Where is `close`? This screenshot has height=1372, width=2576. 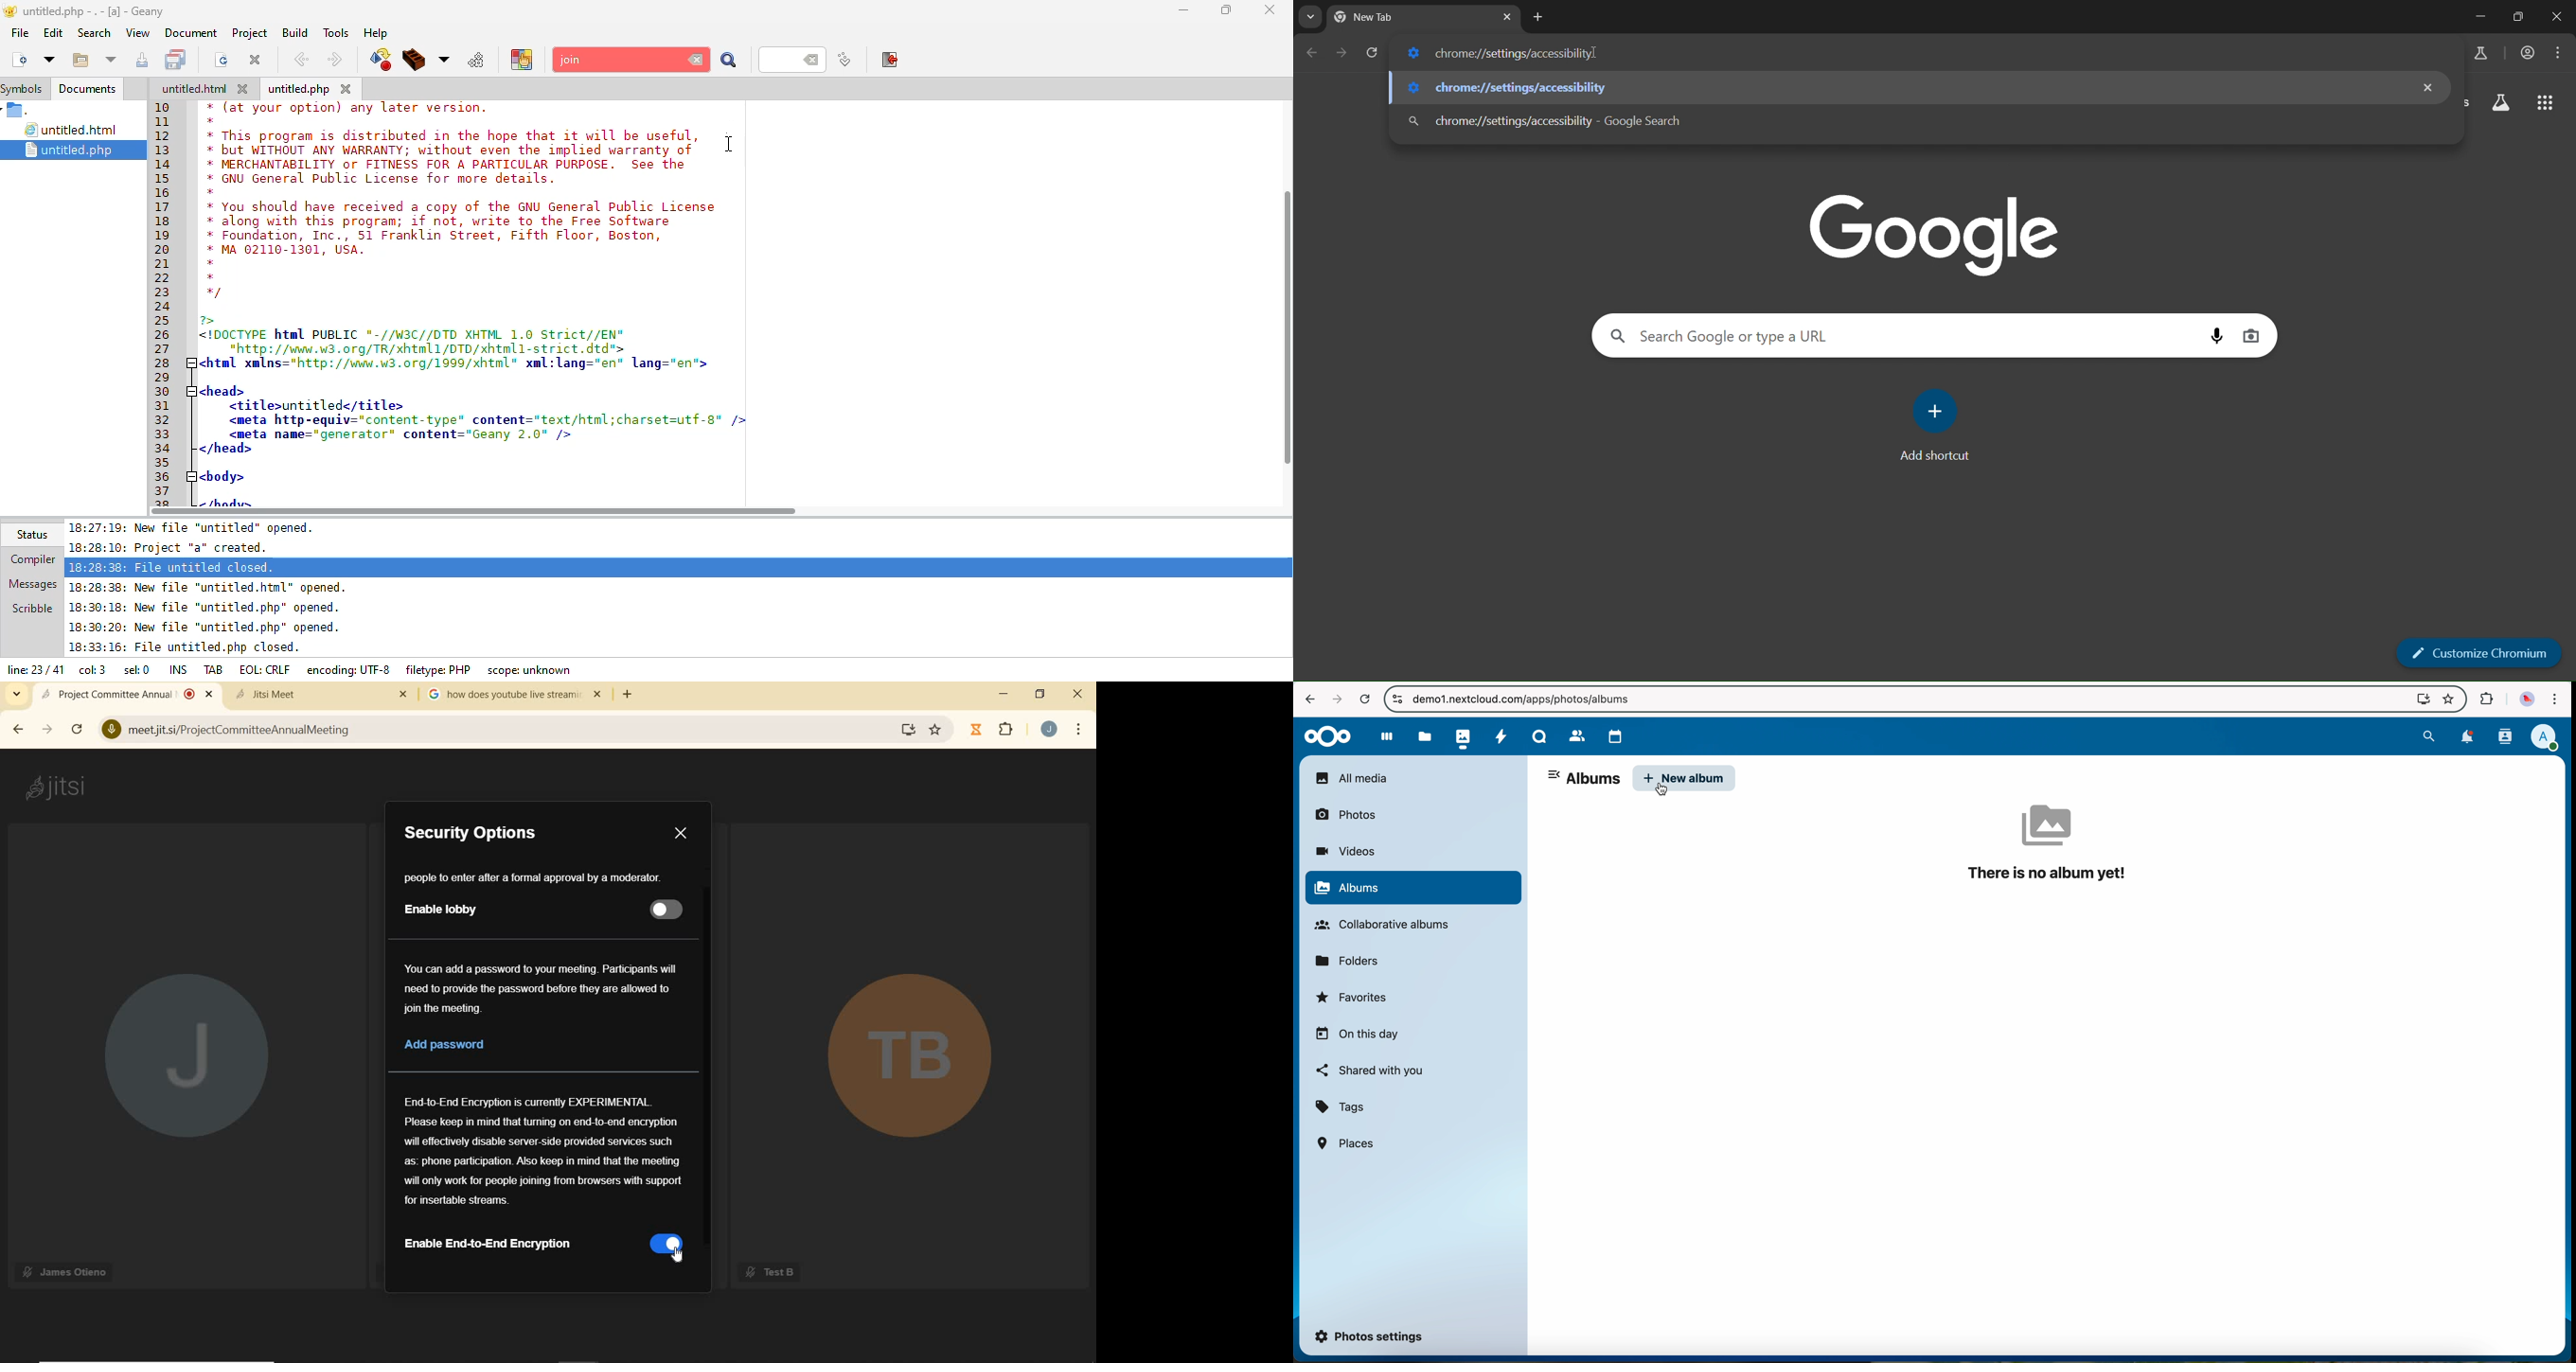 close is located at coordinates (346, 88).